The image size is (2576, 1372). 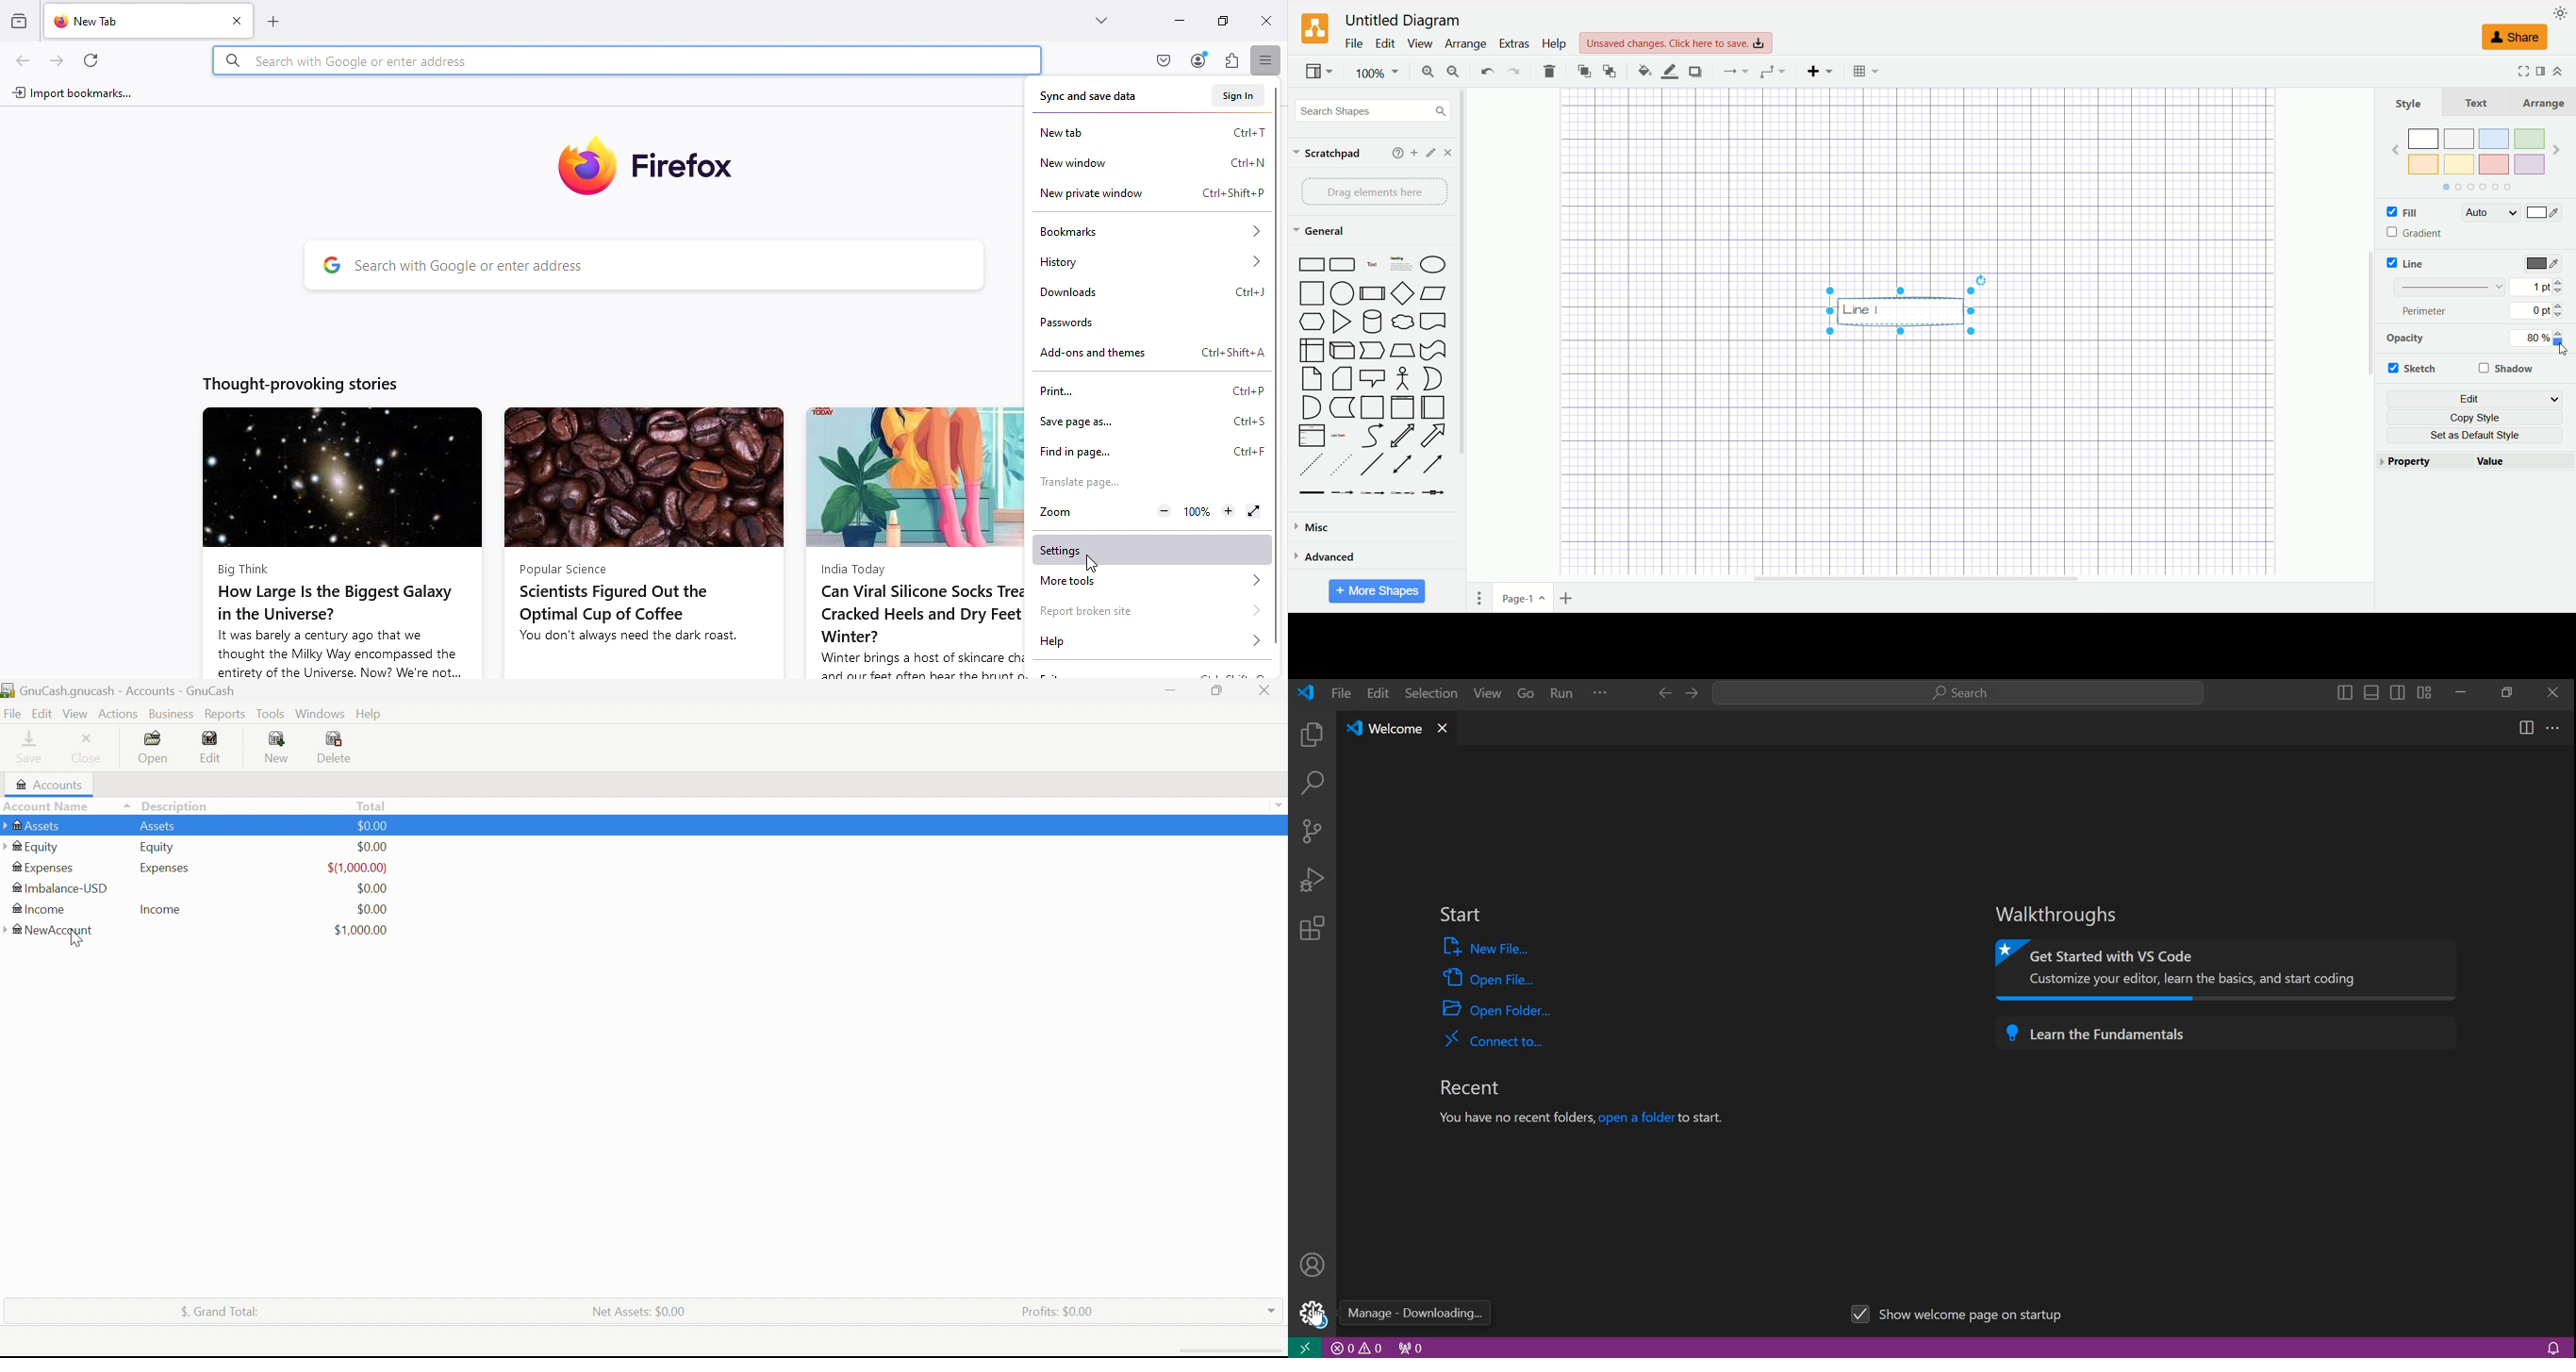 I want to click on split editor right, so click(x=2528, y=727).